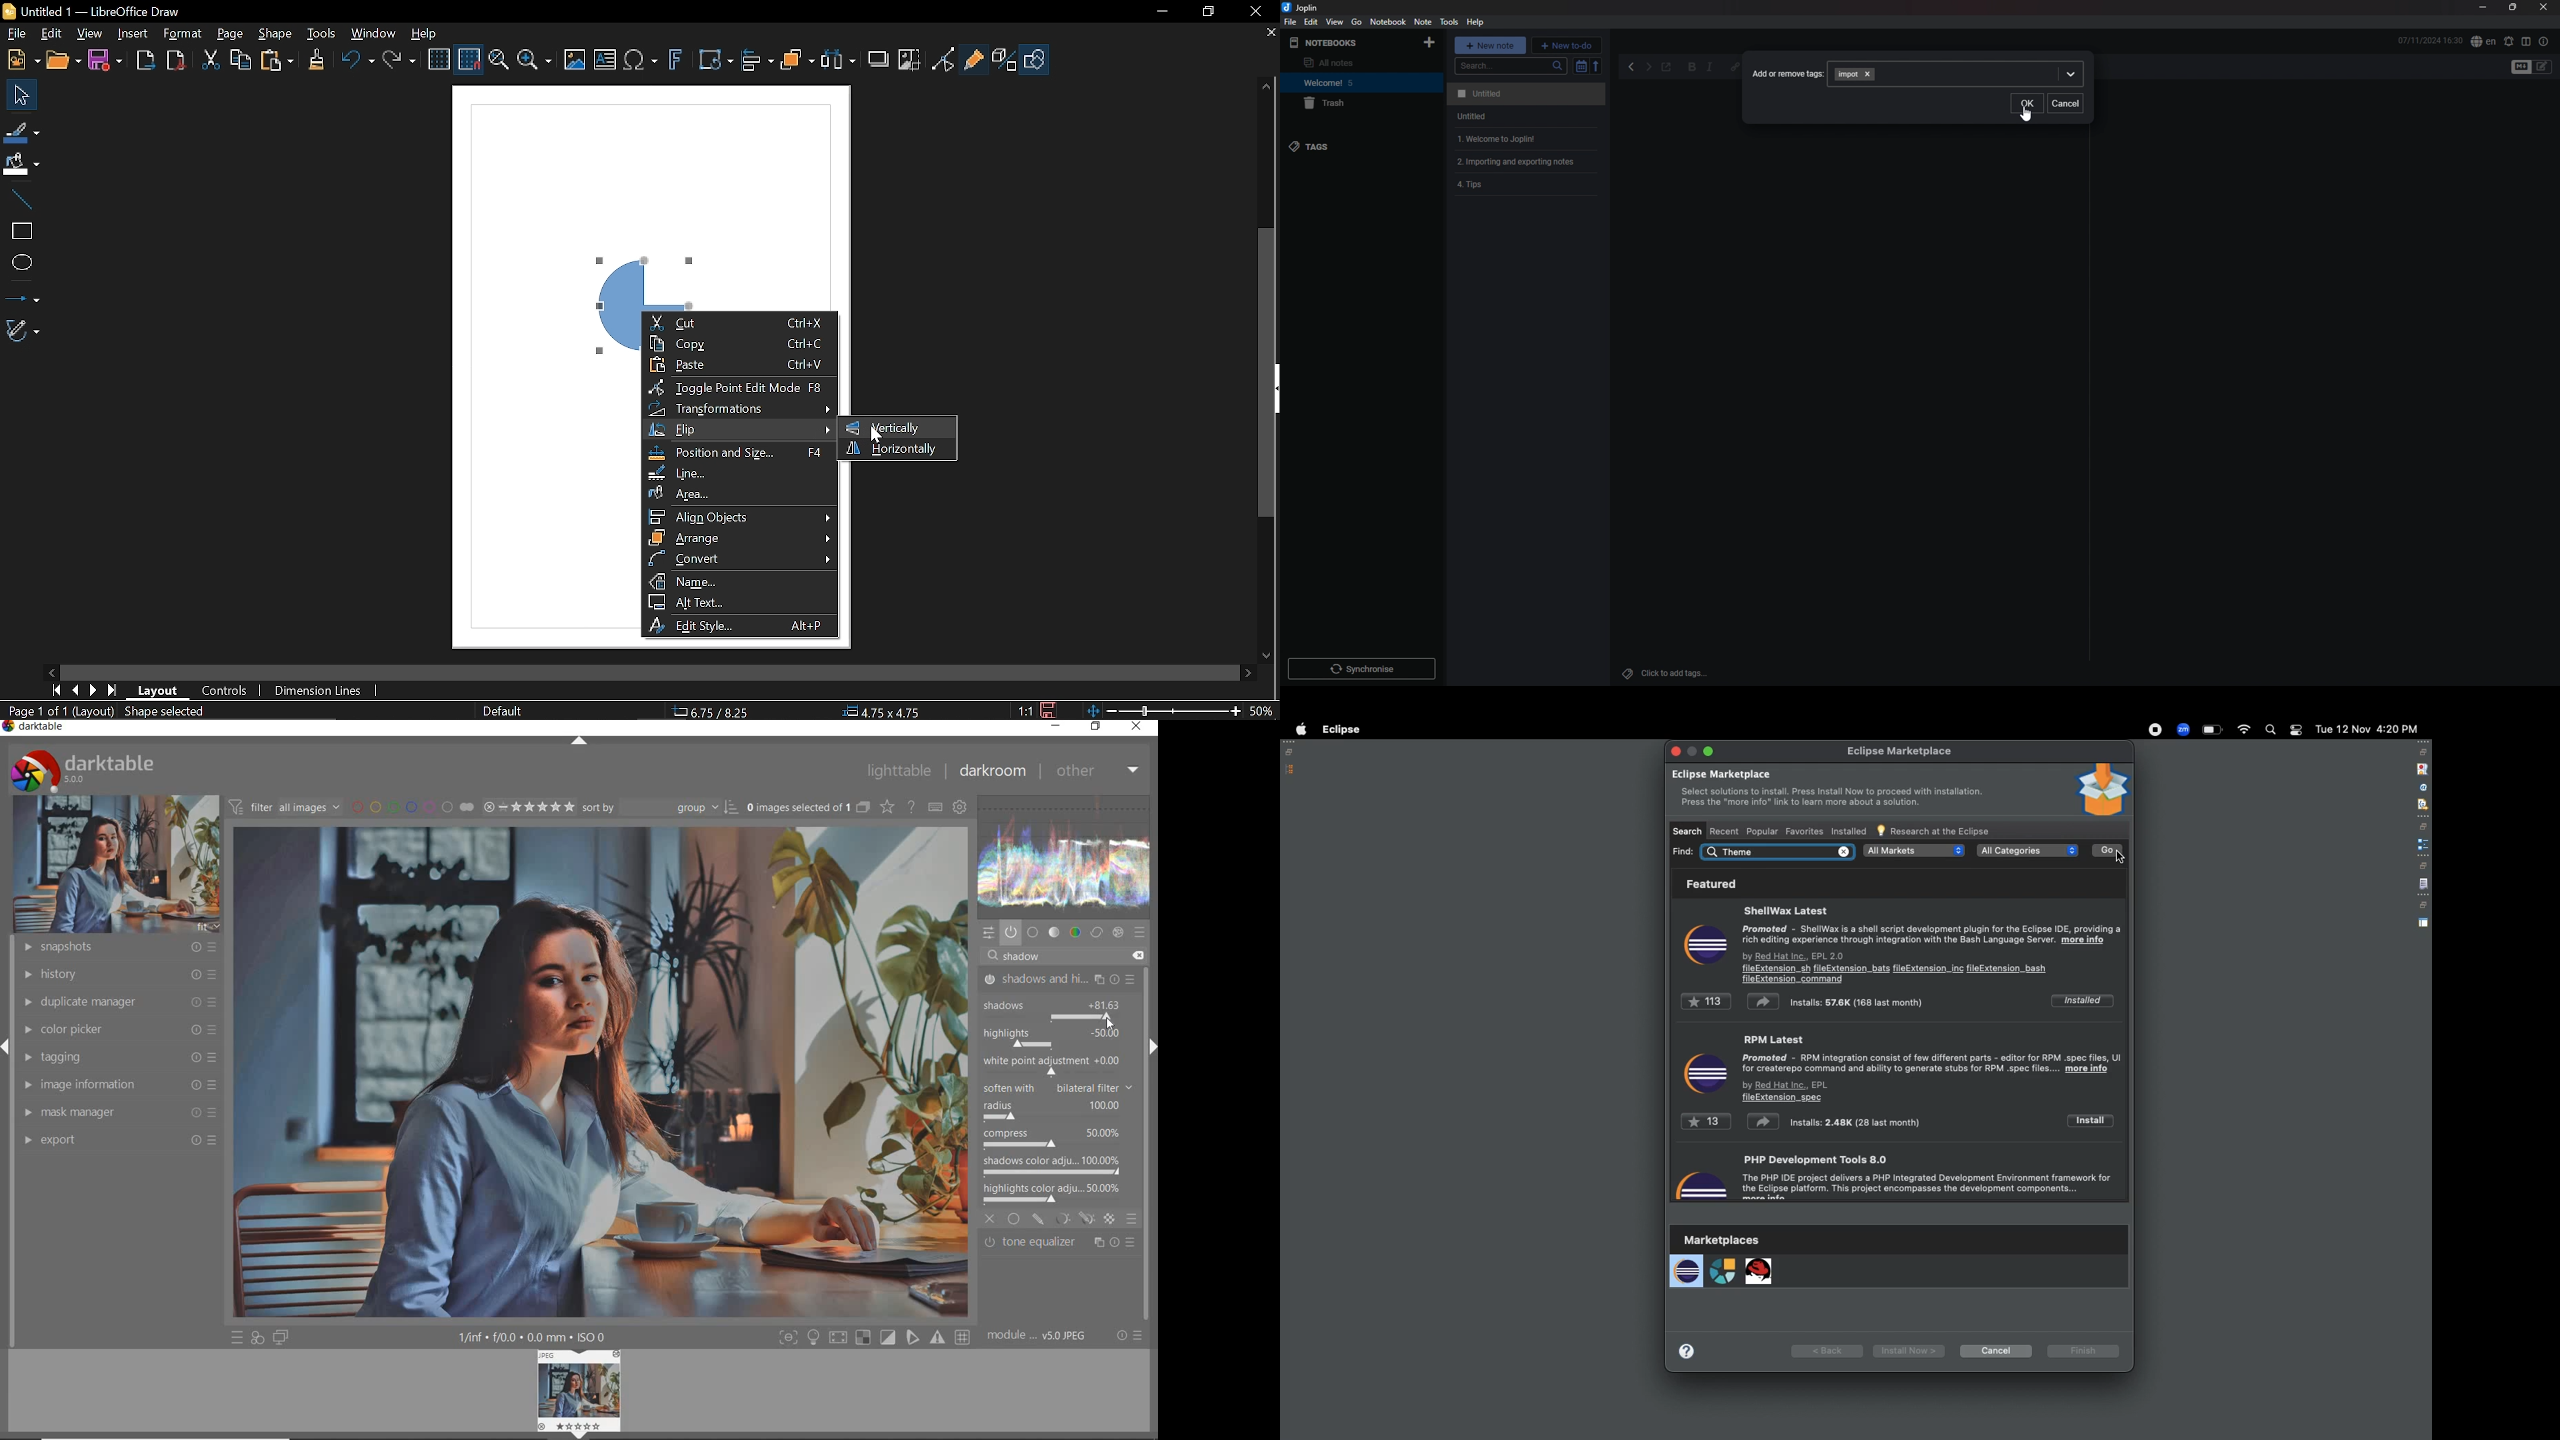 This screenshot has height=1456, width=2576. I want to click on quick access to presets, so click(237, 1337).